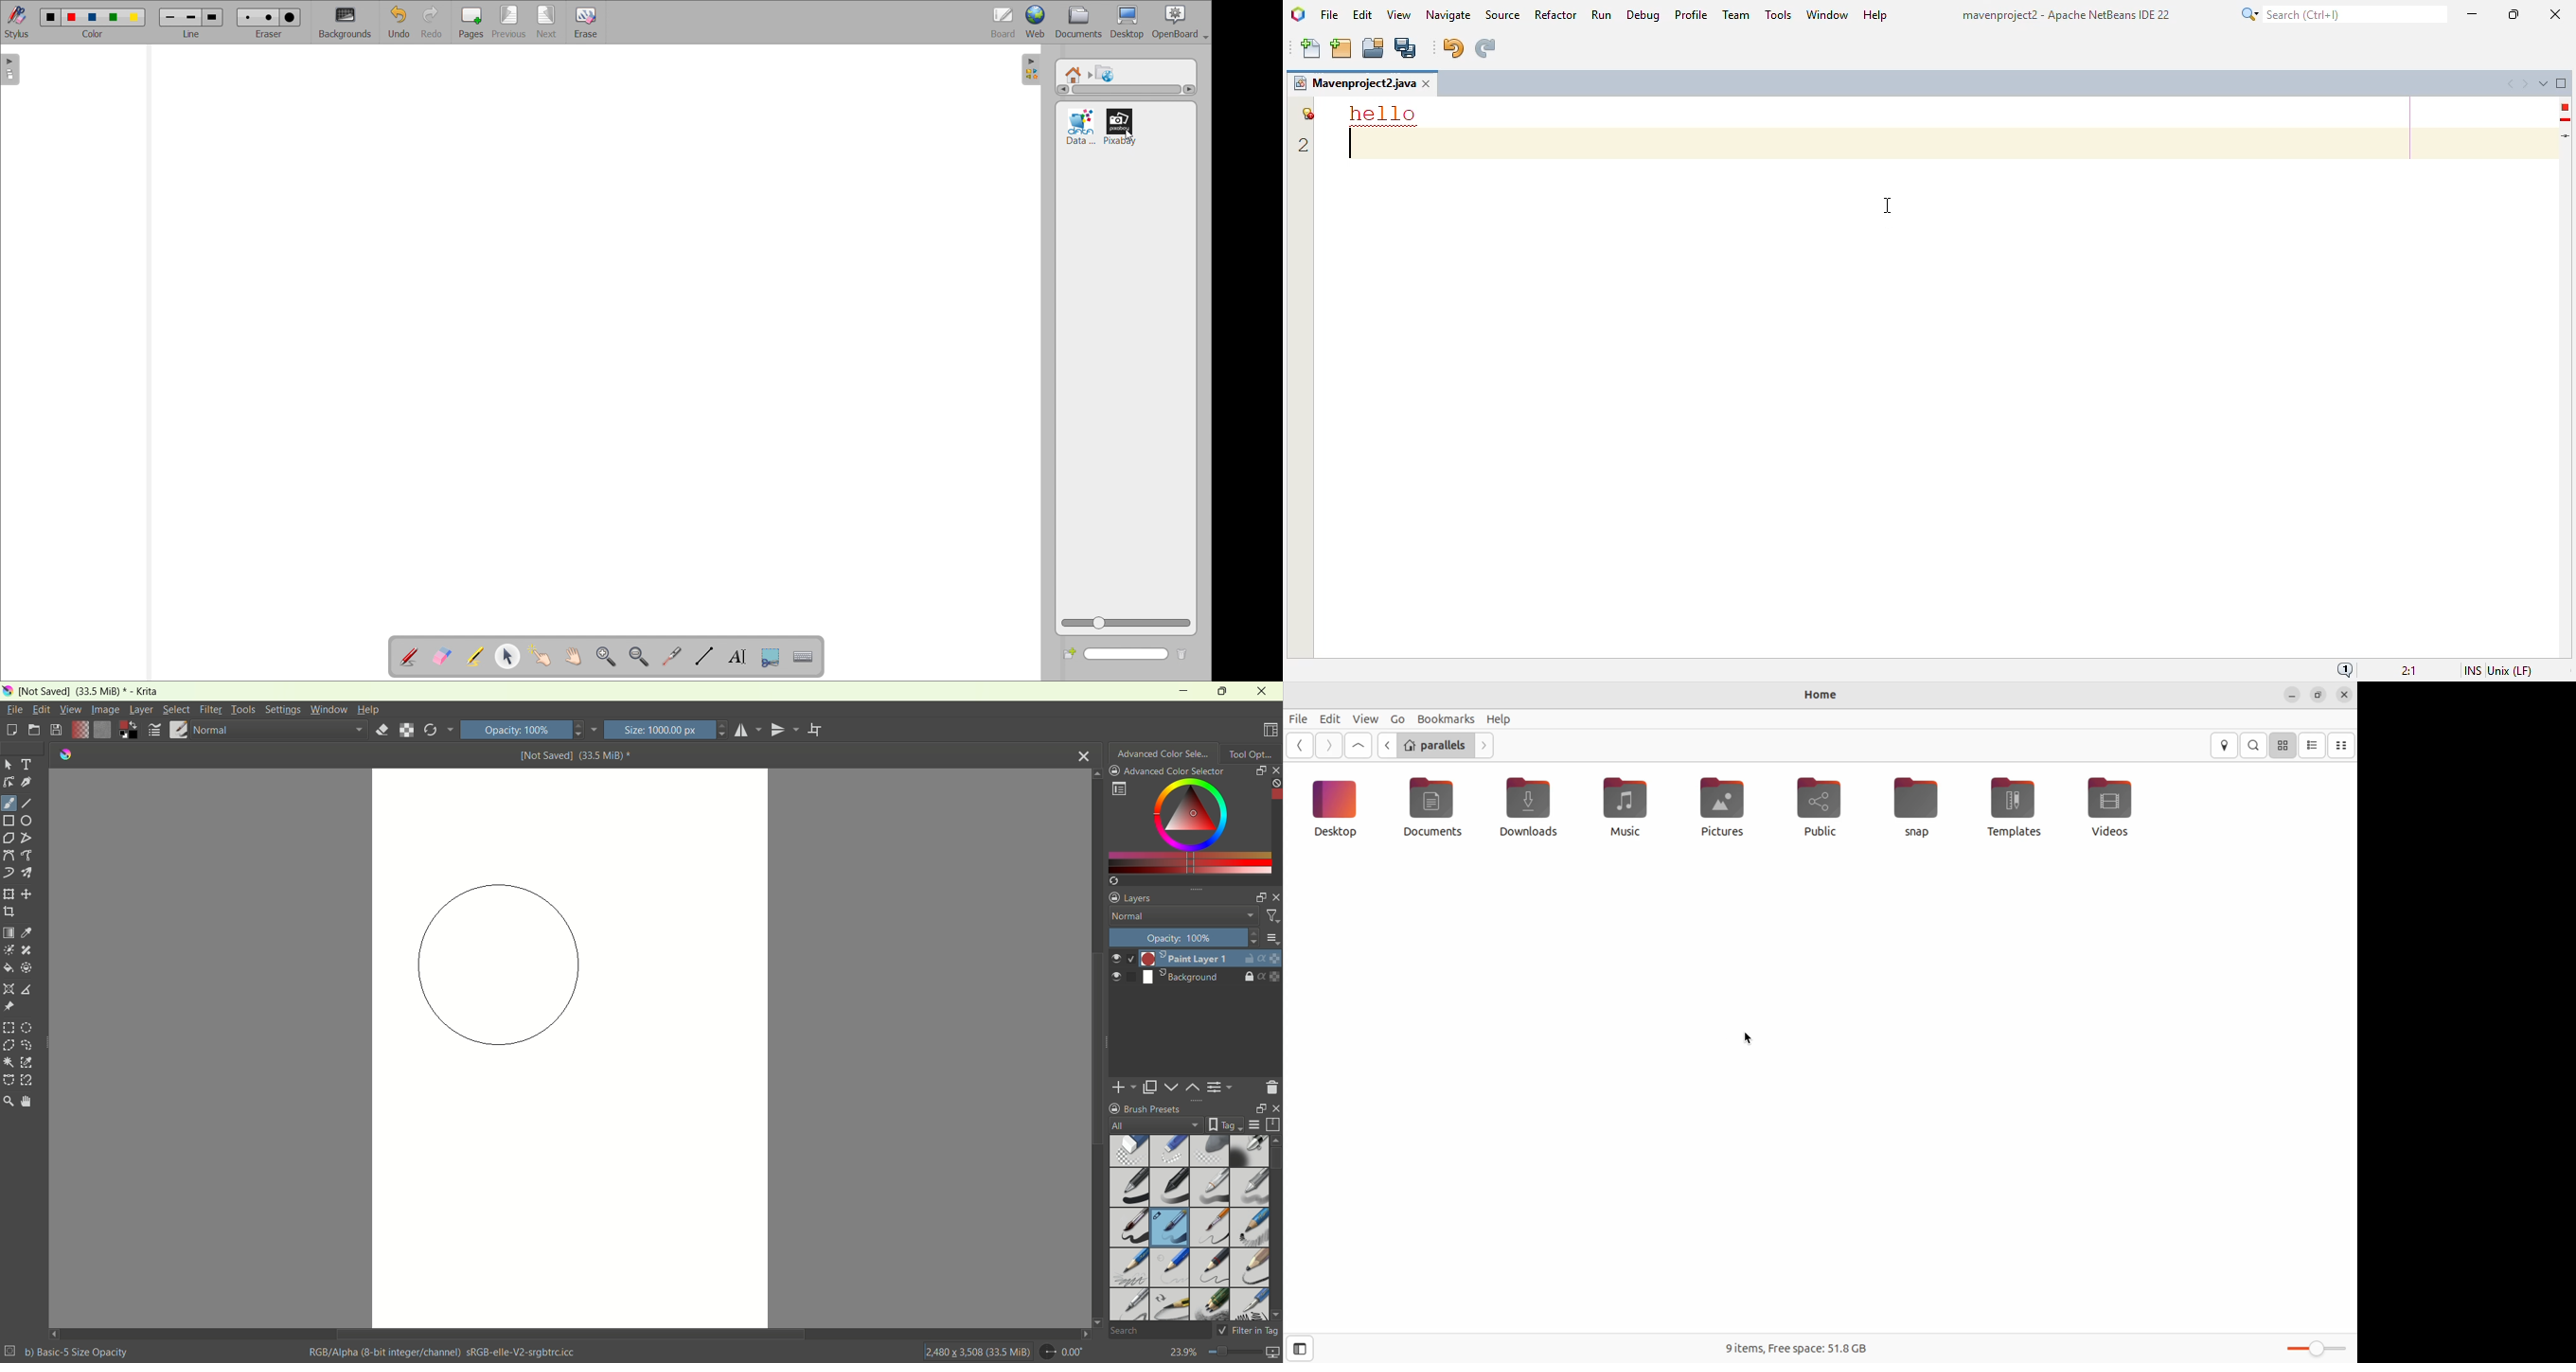  Describe the element at coordinates (57, 730) in the screenshot. I see `save` at that location.